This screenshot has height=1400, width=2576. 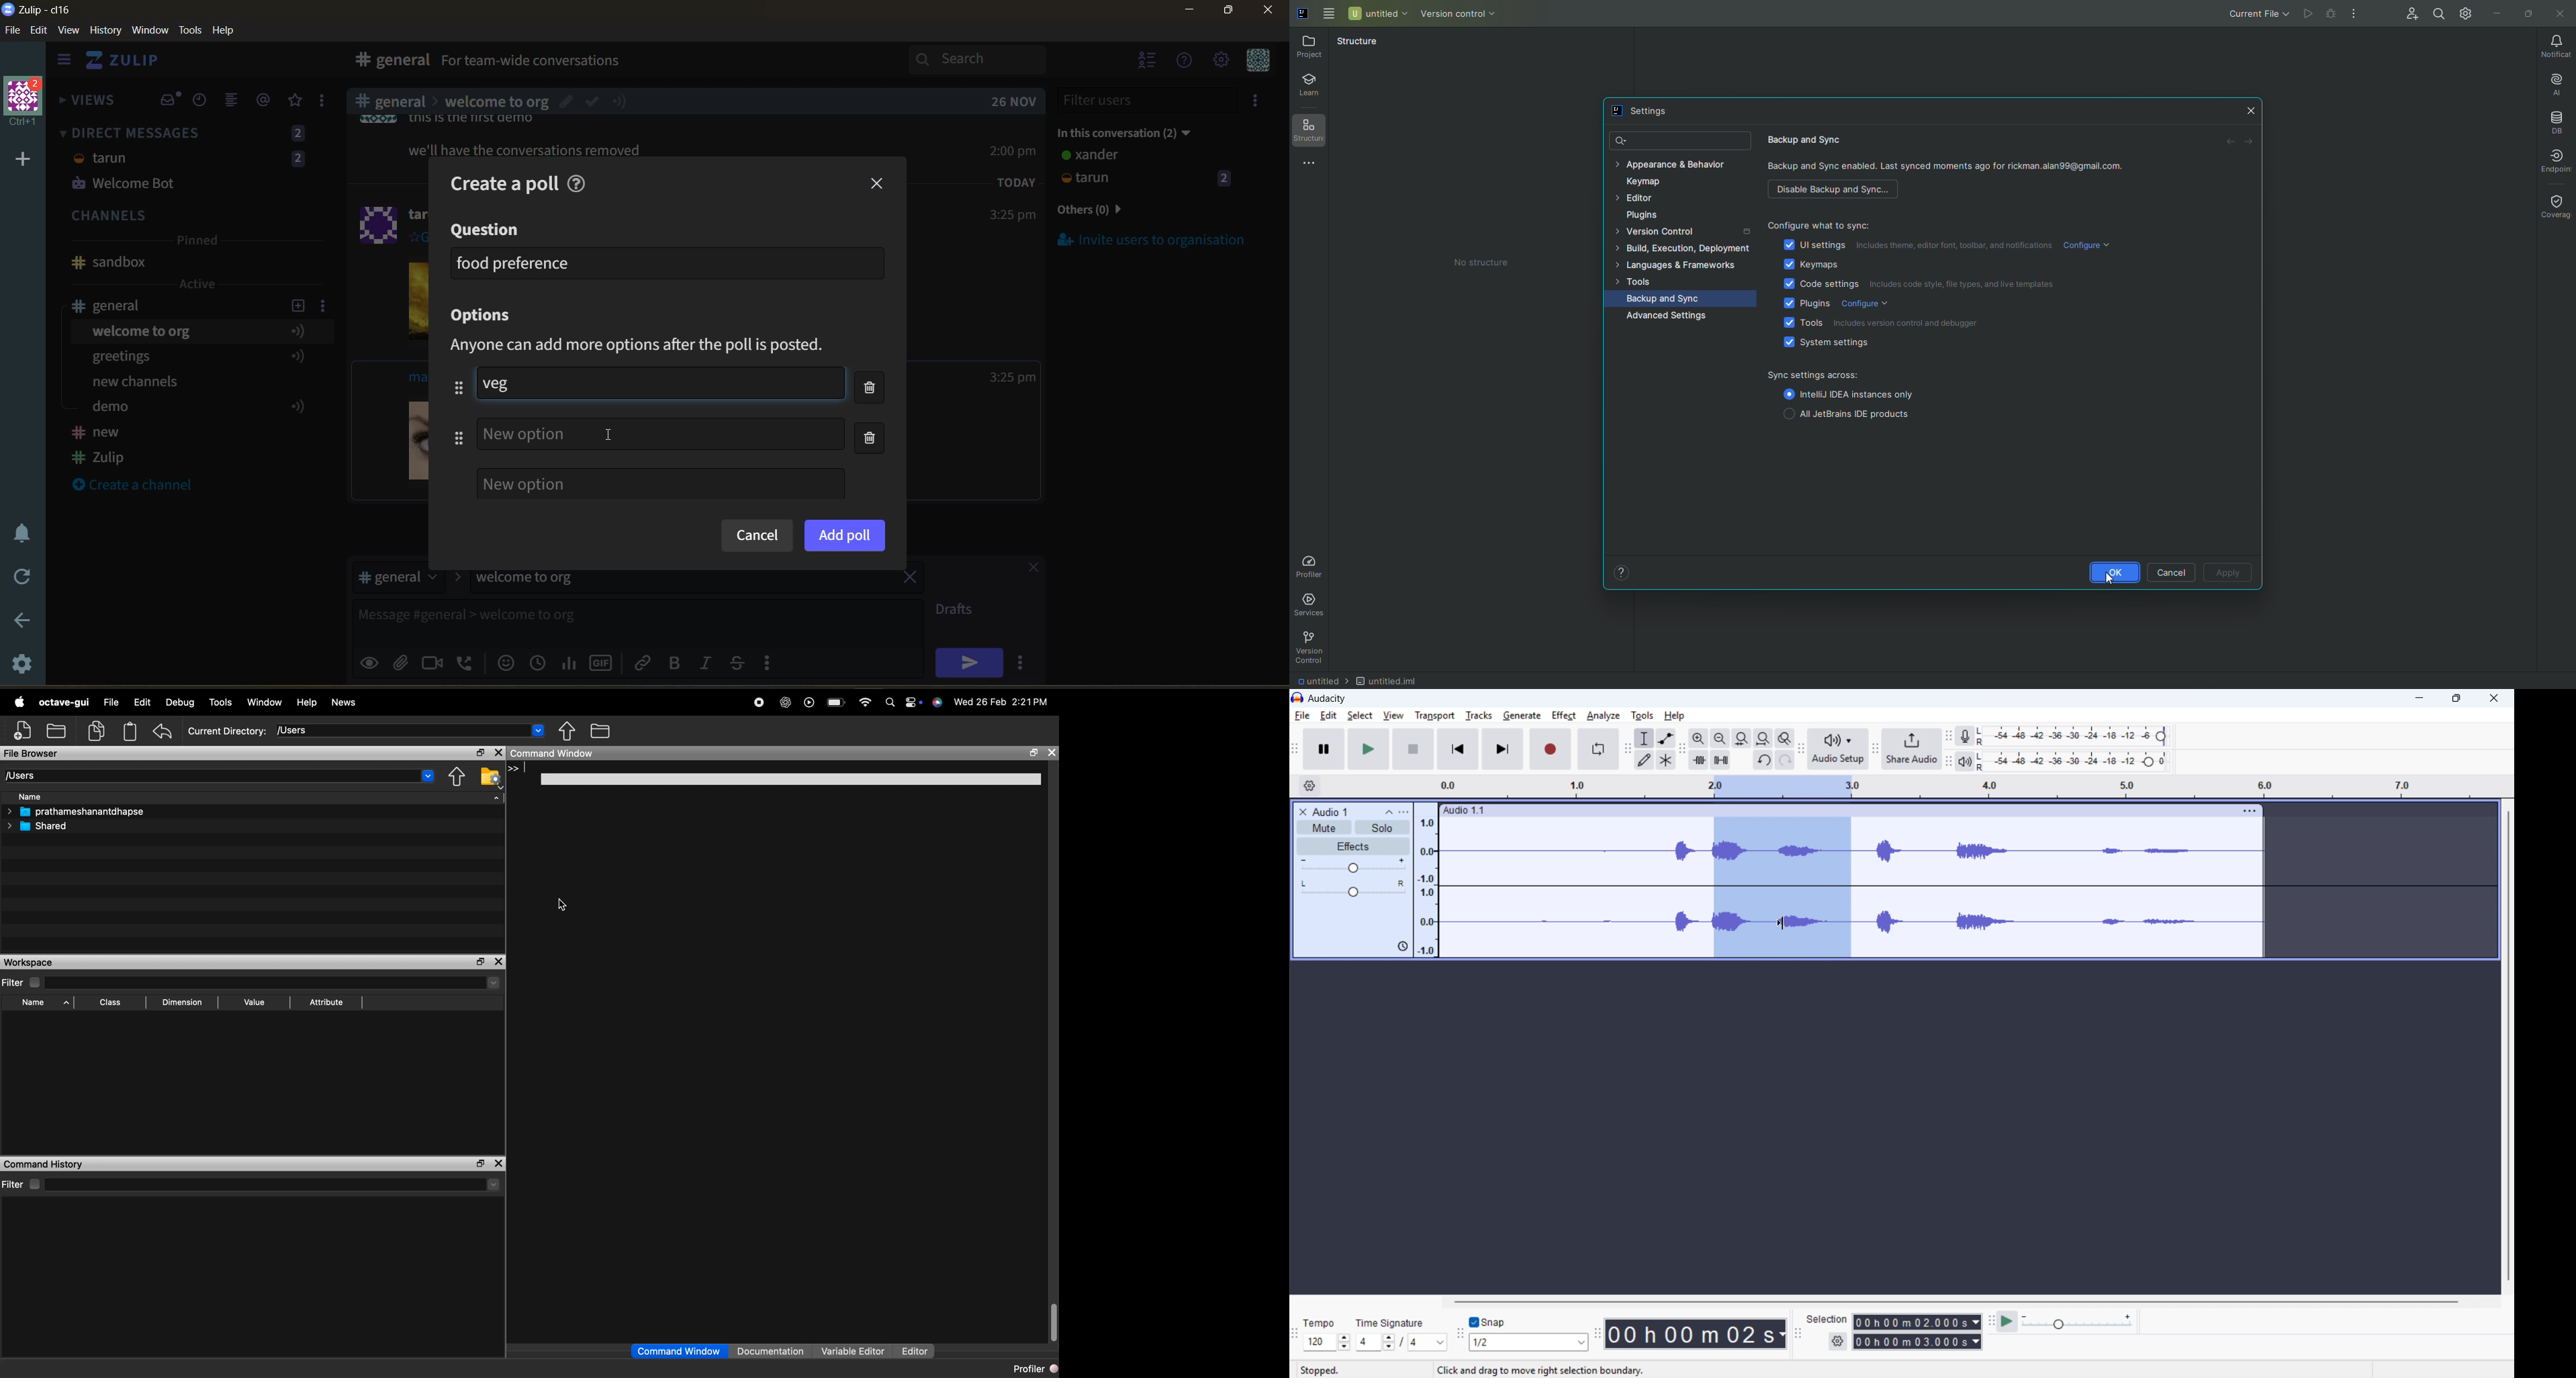 I want to click on close, so click(x=499, y=963).